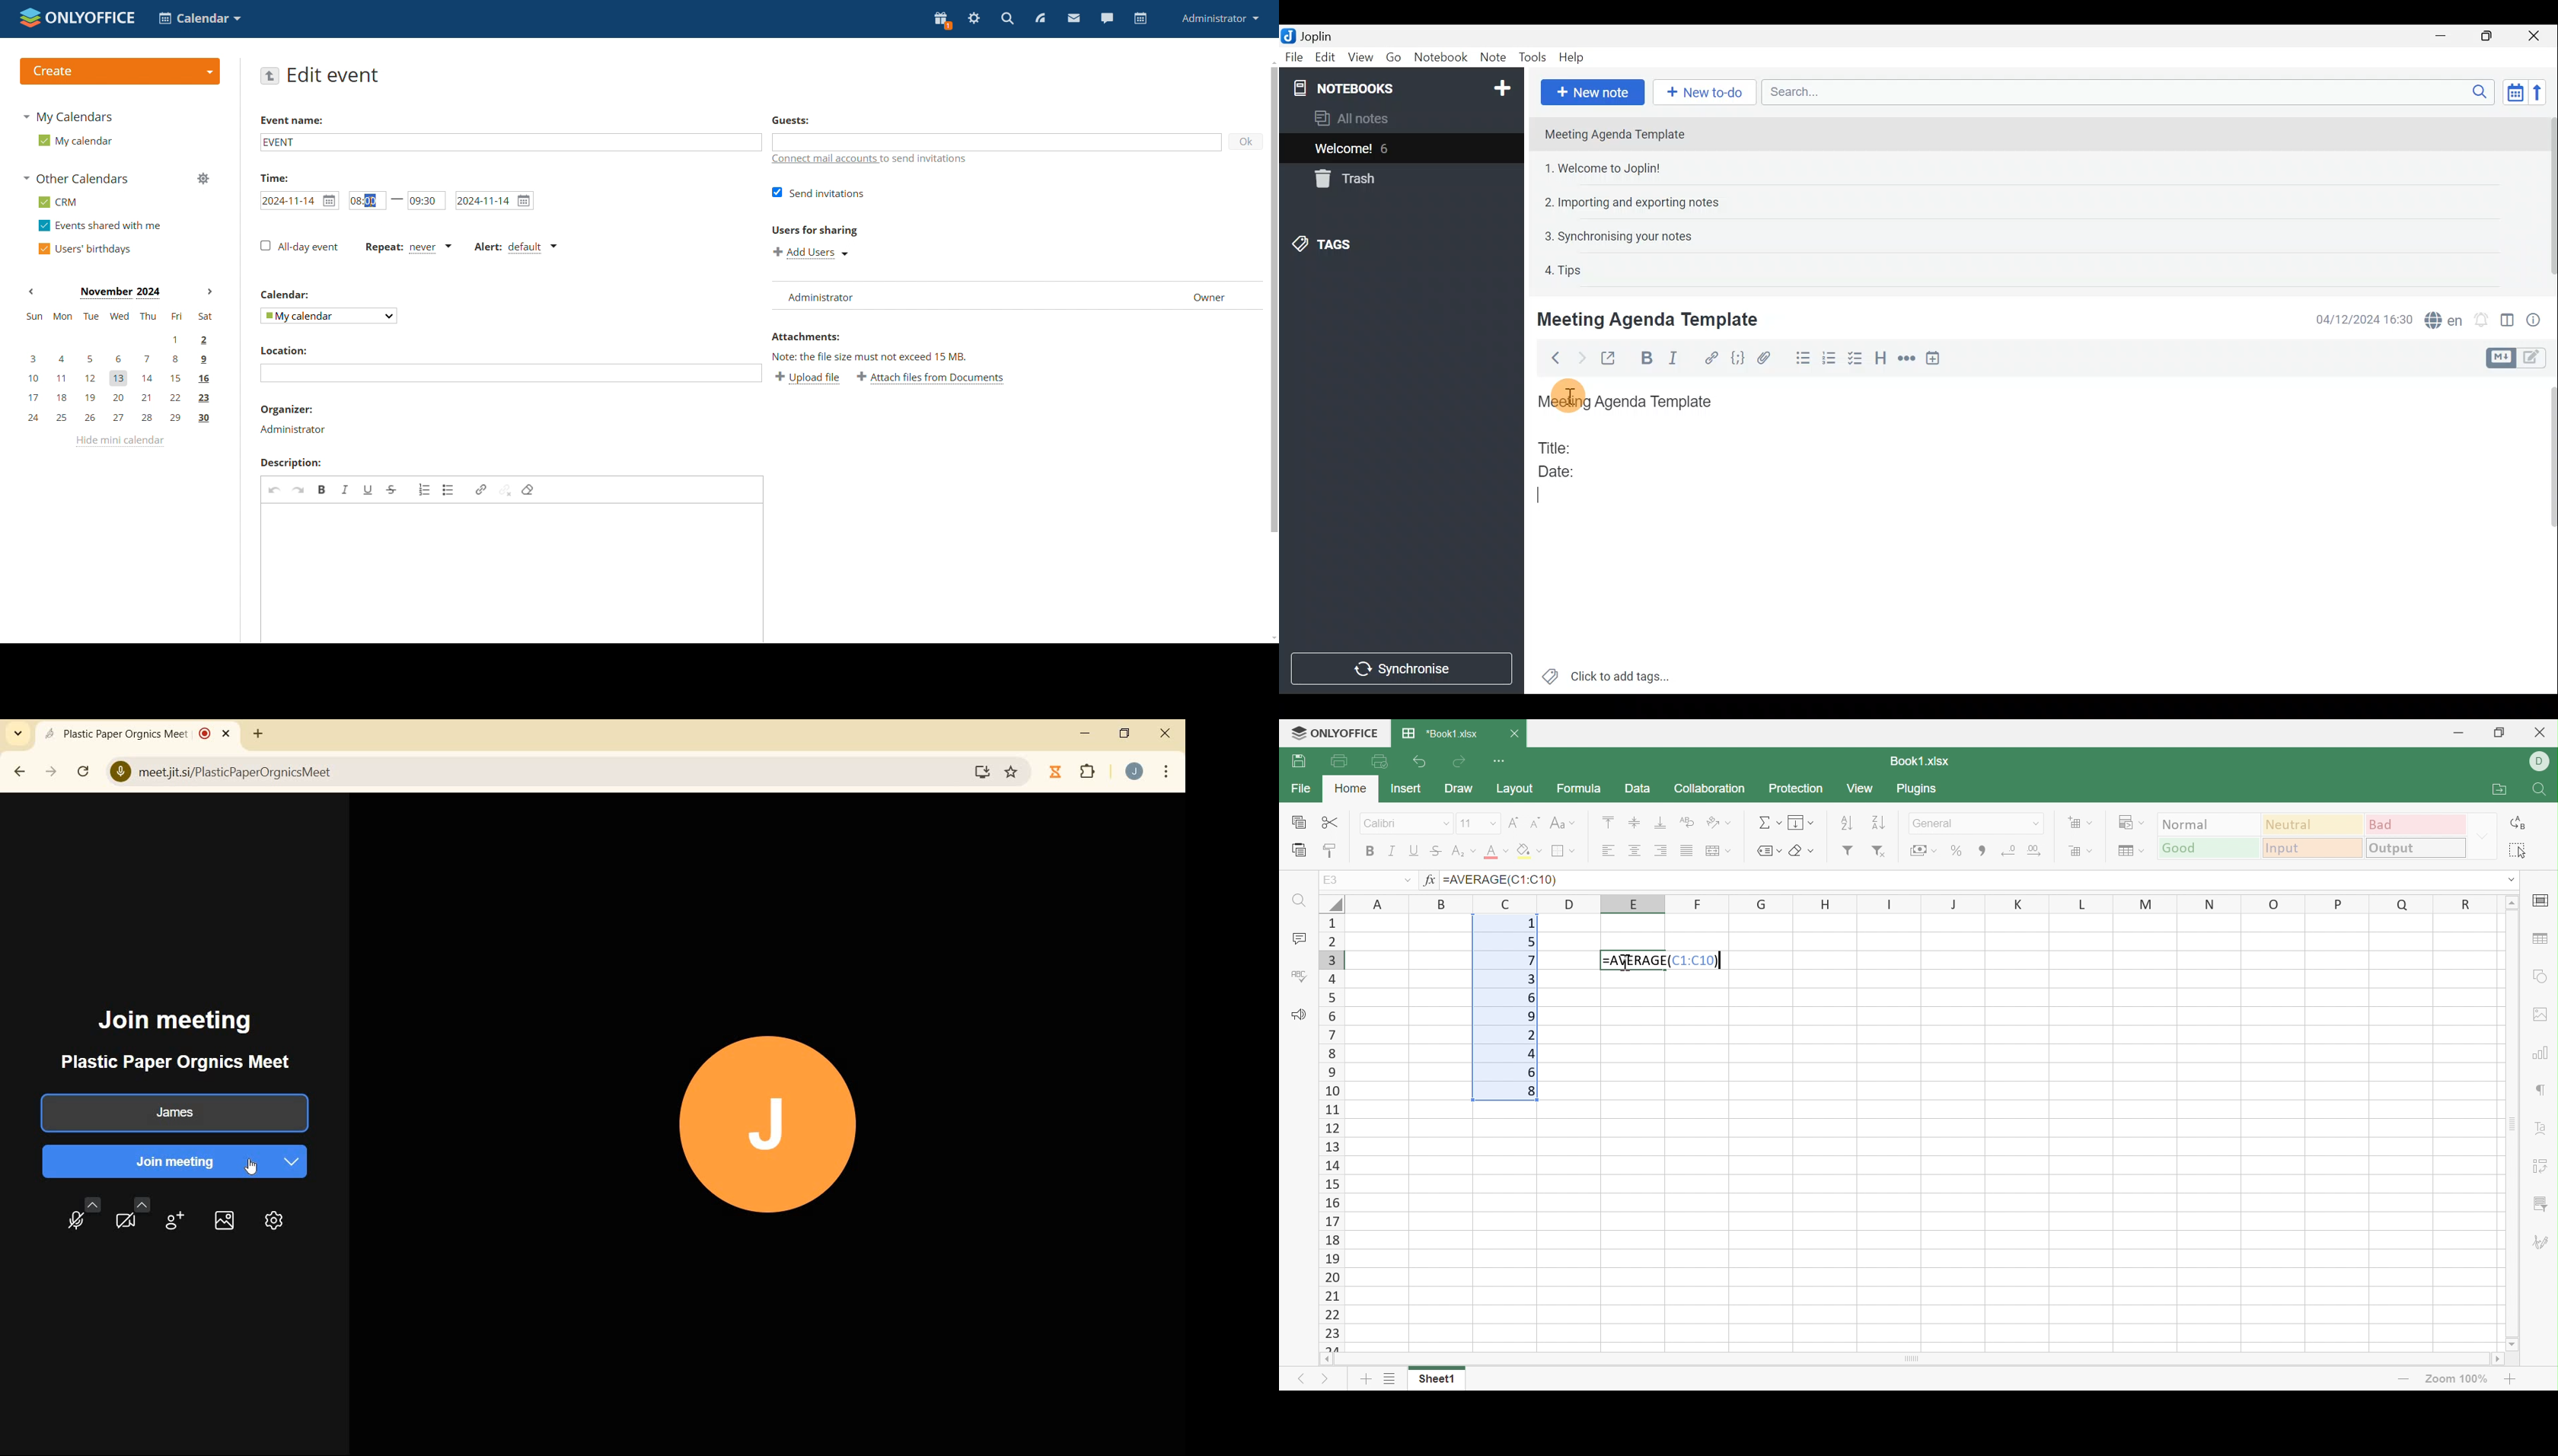 The width and height of the screenshot is (2576, 1456). Describe the element at coordinates (813, 232) in the screenshot. I see `users for sharing` at that location.